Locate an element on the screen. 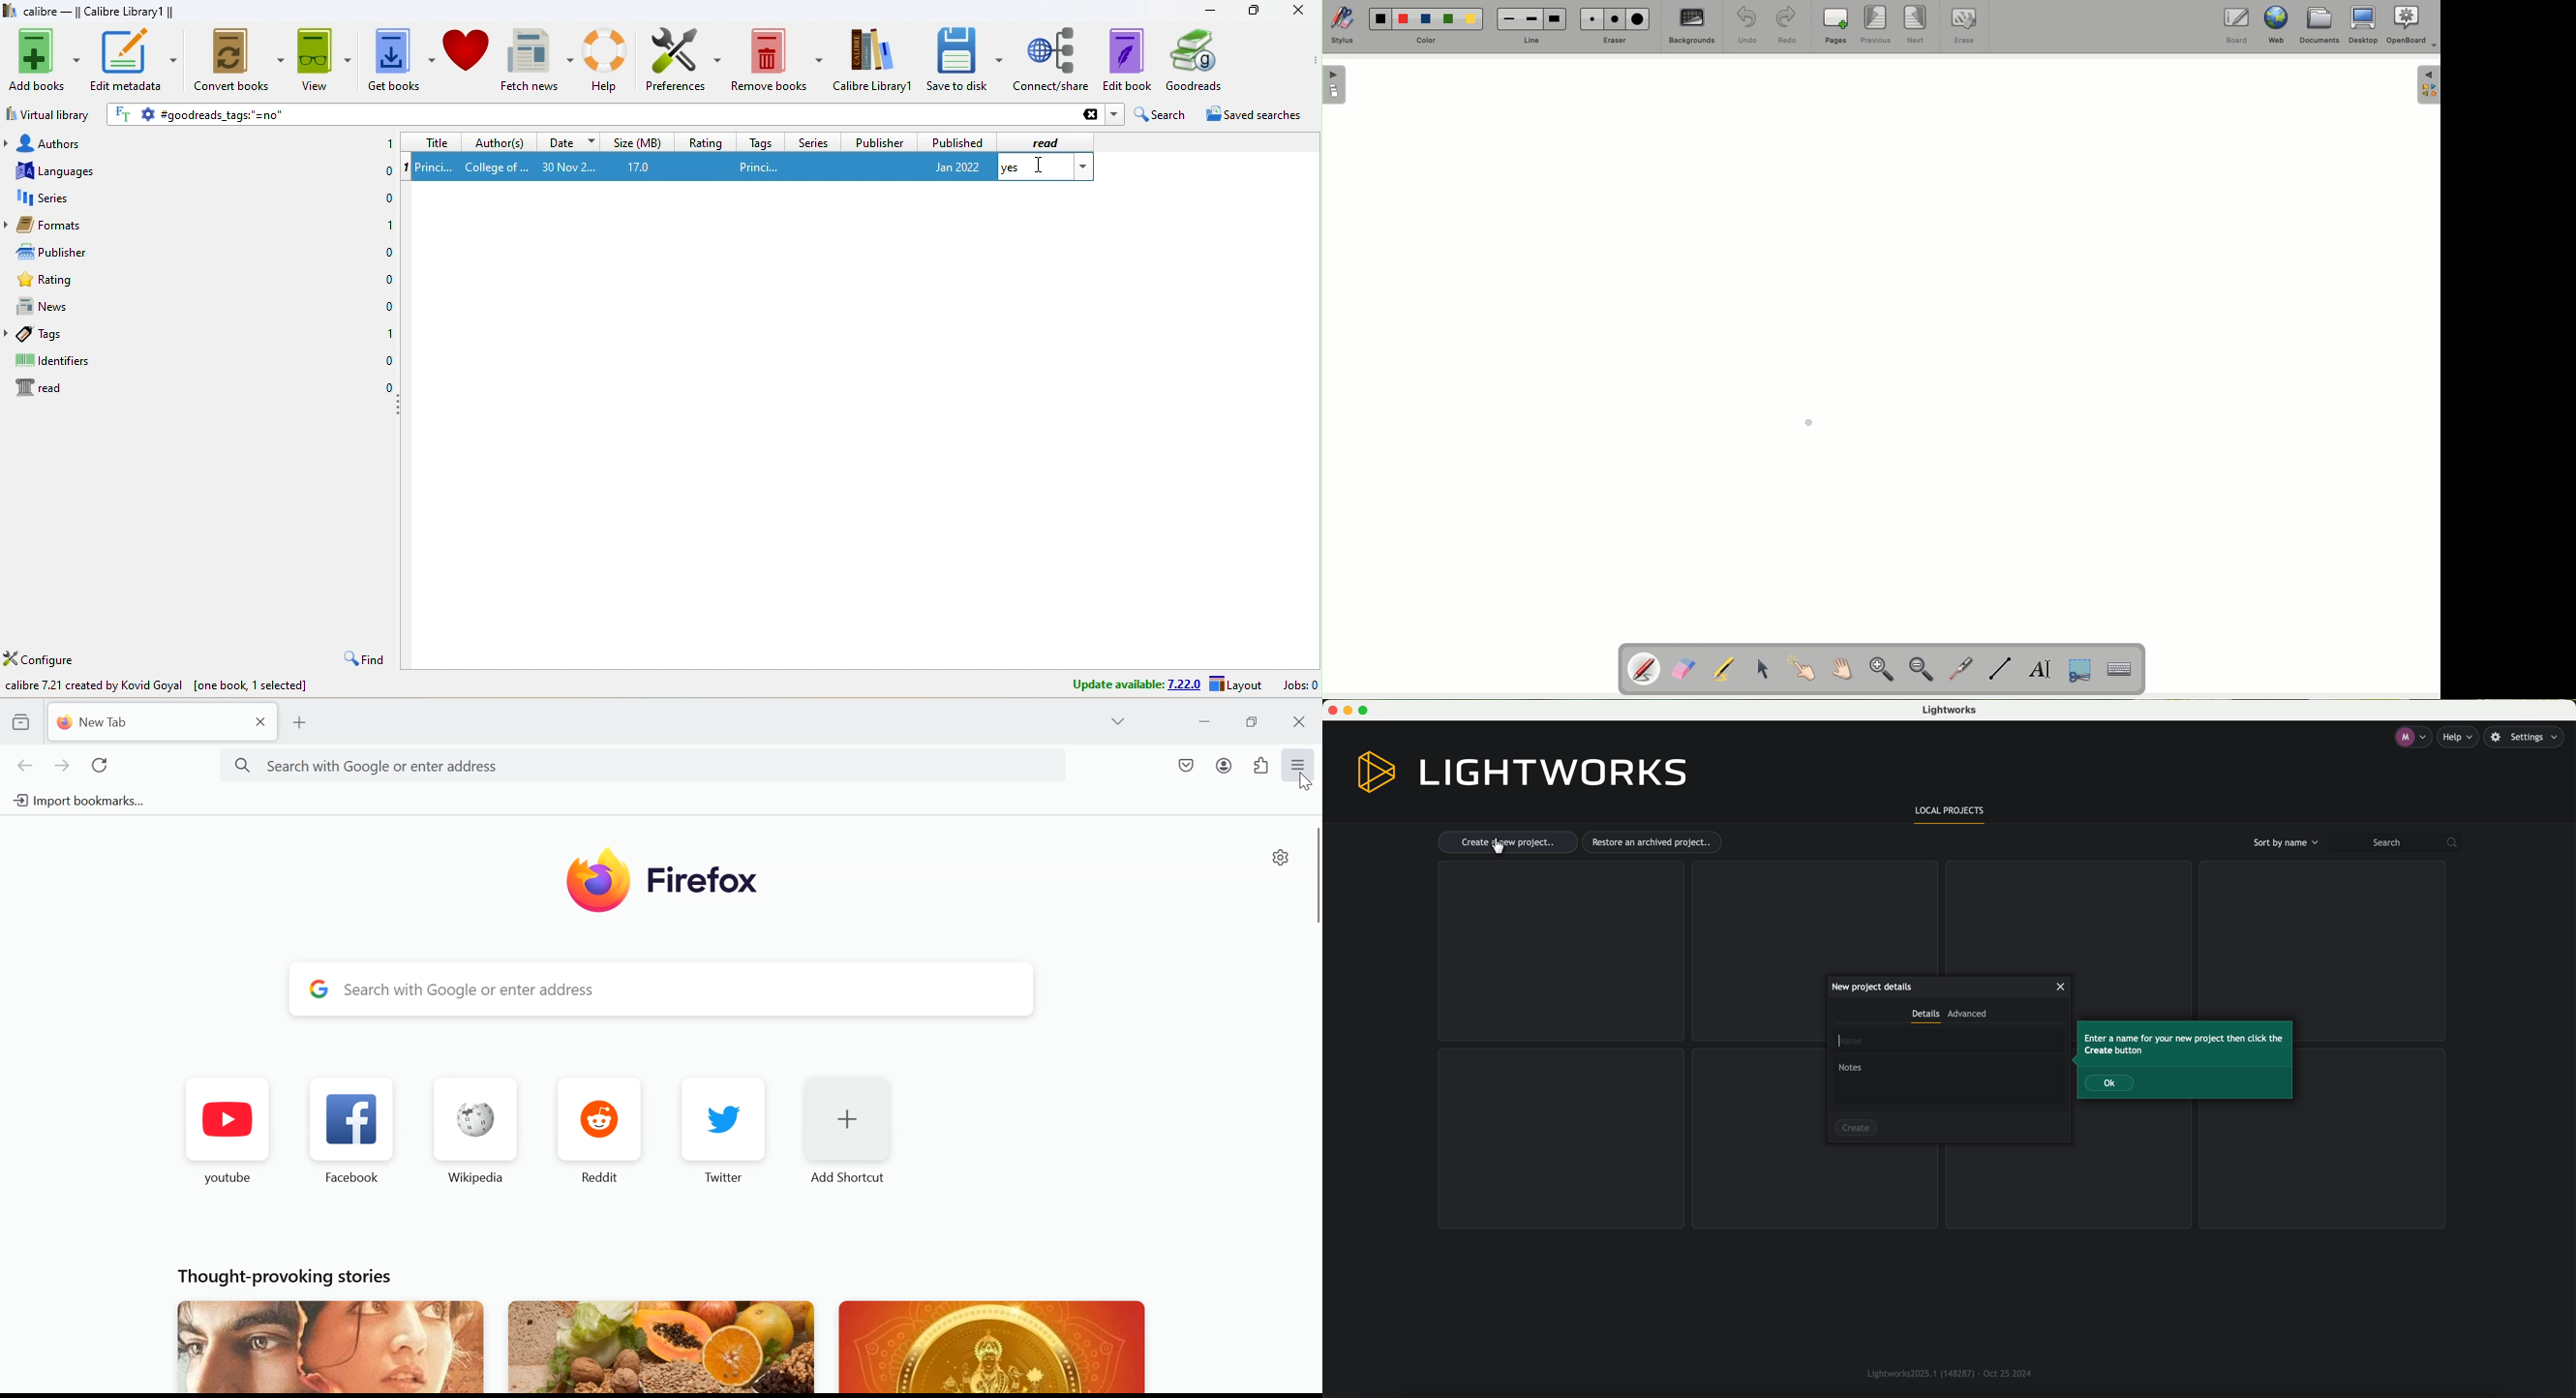 The height and width of the screenshot is (1400, 2576). edit to book is located at coordinates (1127, 60).